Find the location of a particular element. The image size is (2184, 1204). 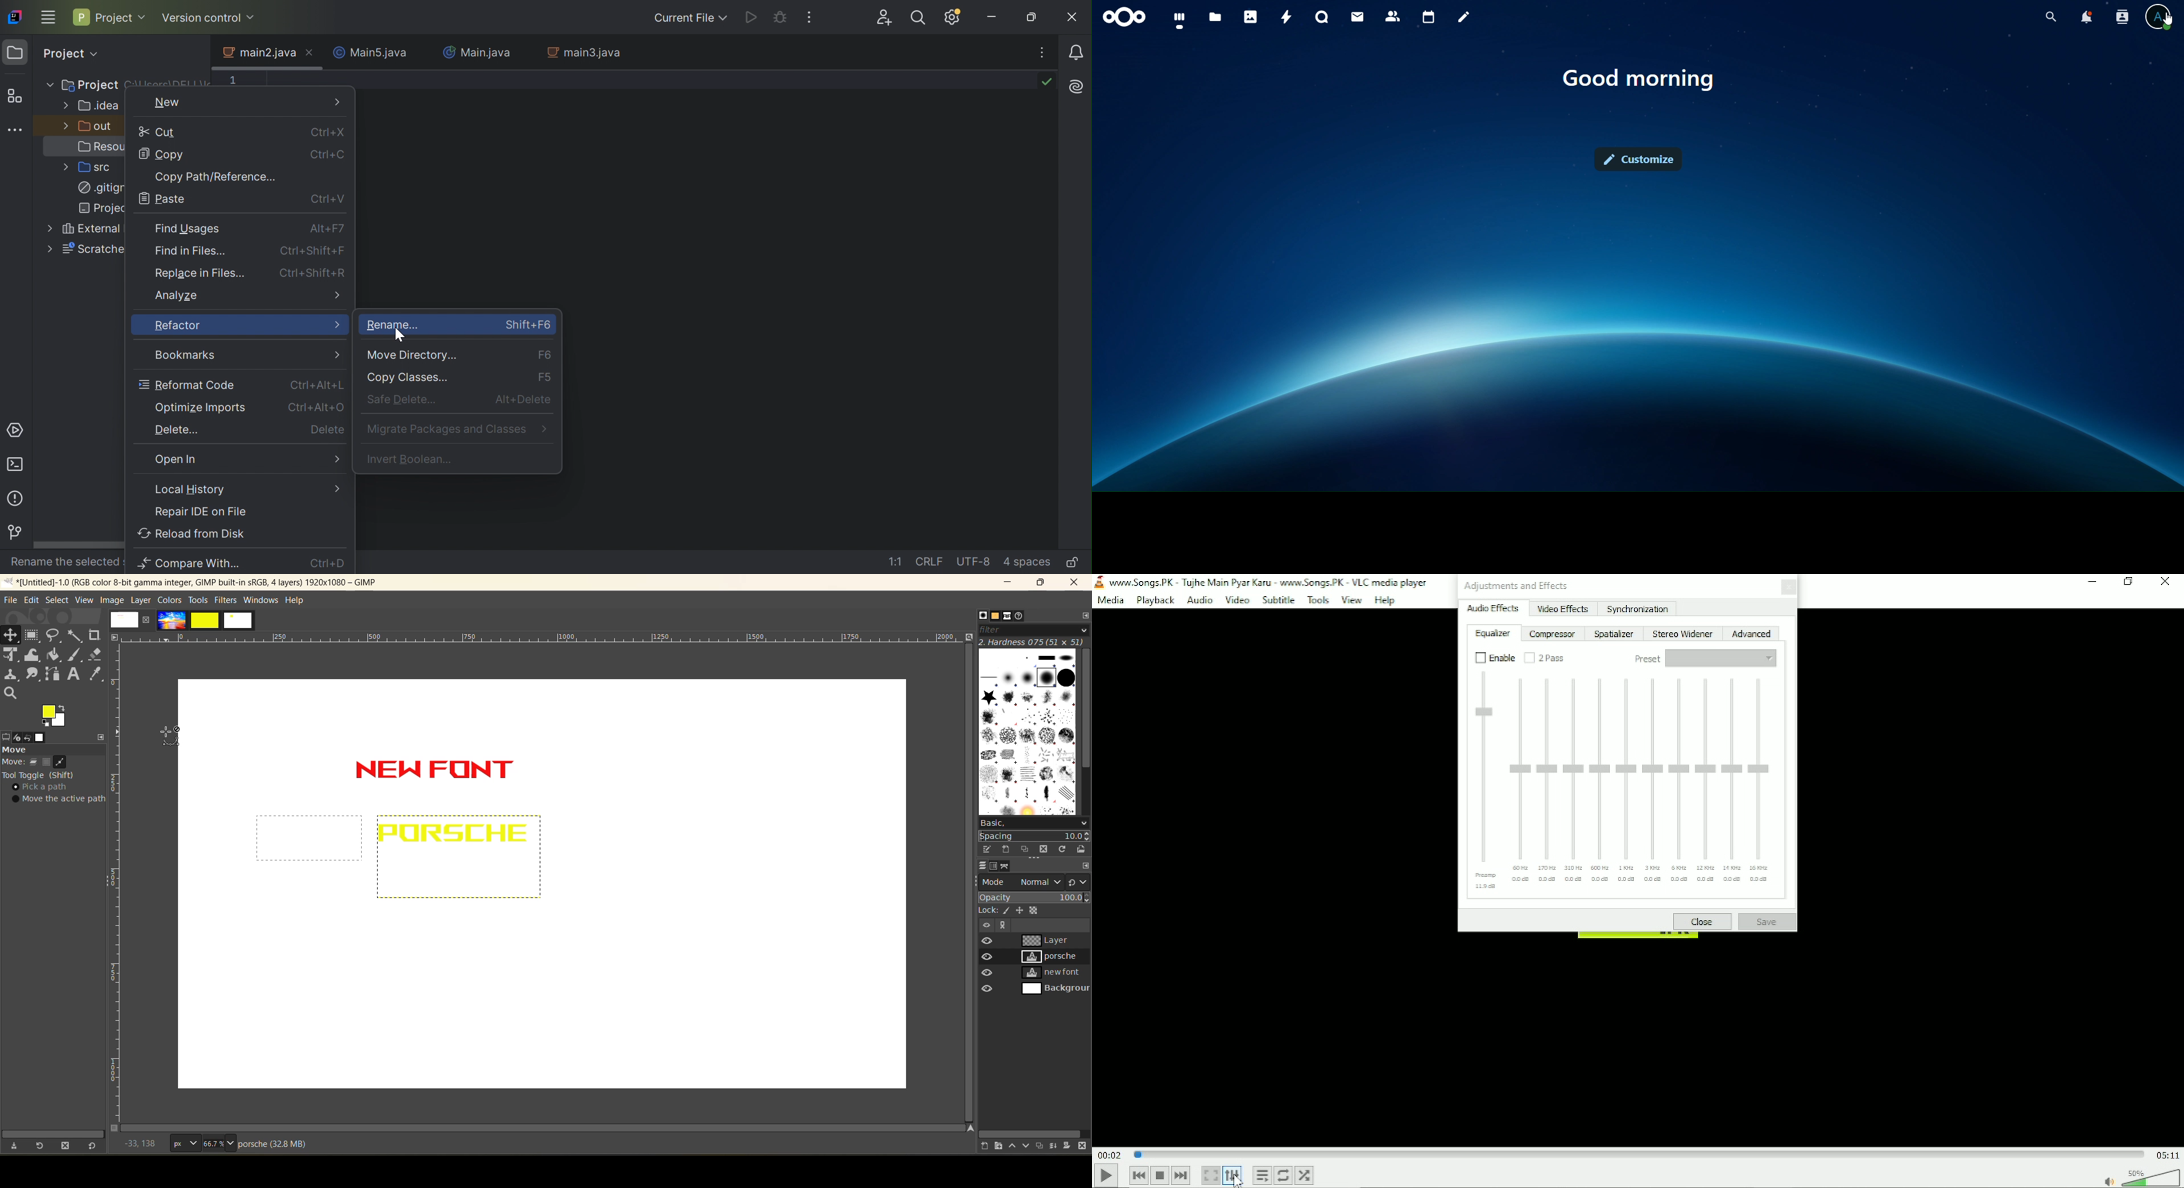

tools is located at coordinates (198, 601).